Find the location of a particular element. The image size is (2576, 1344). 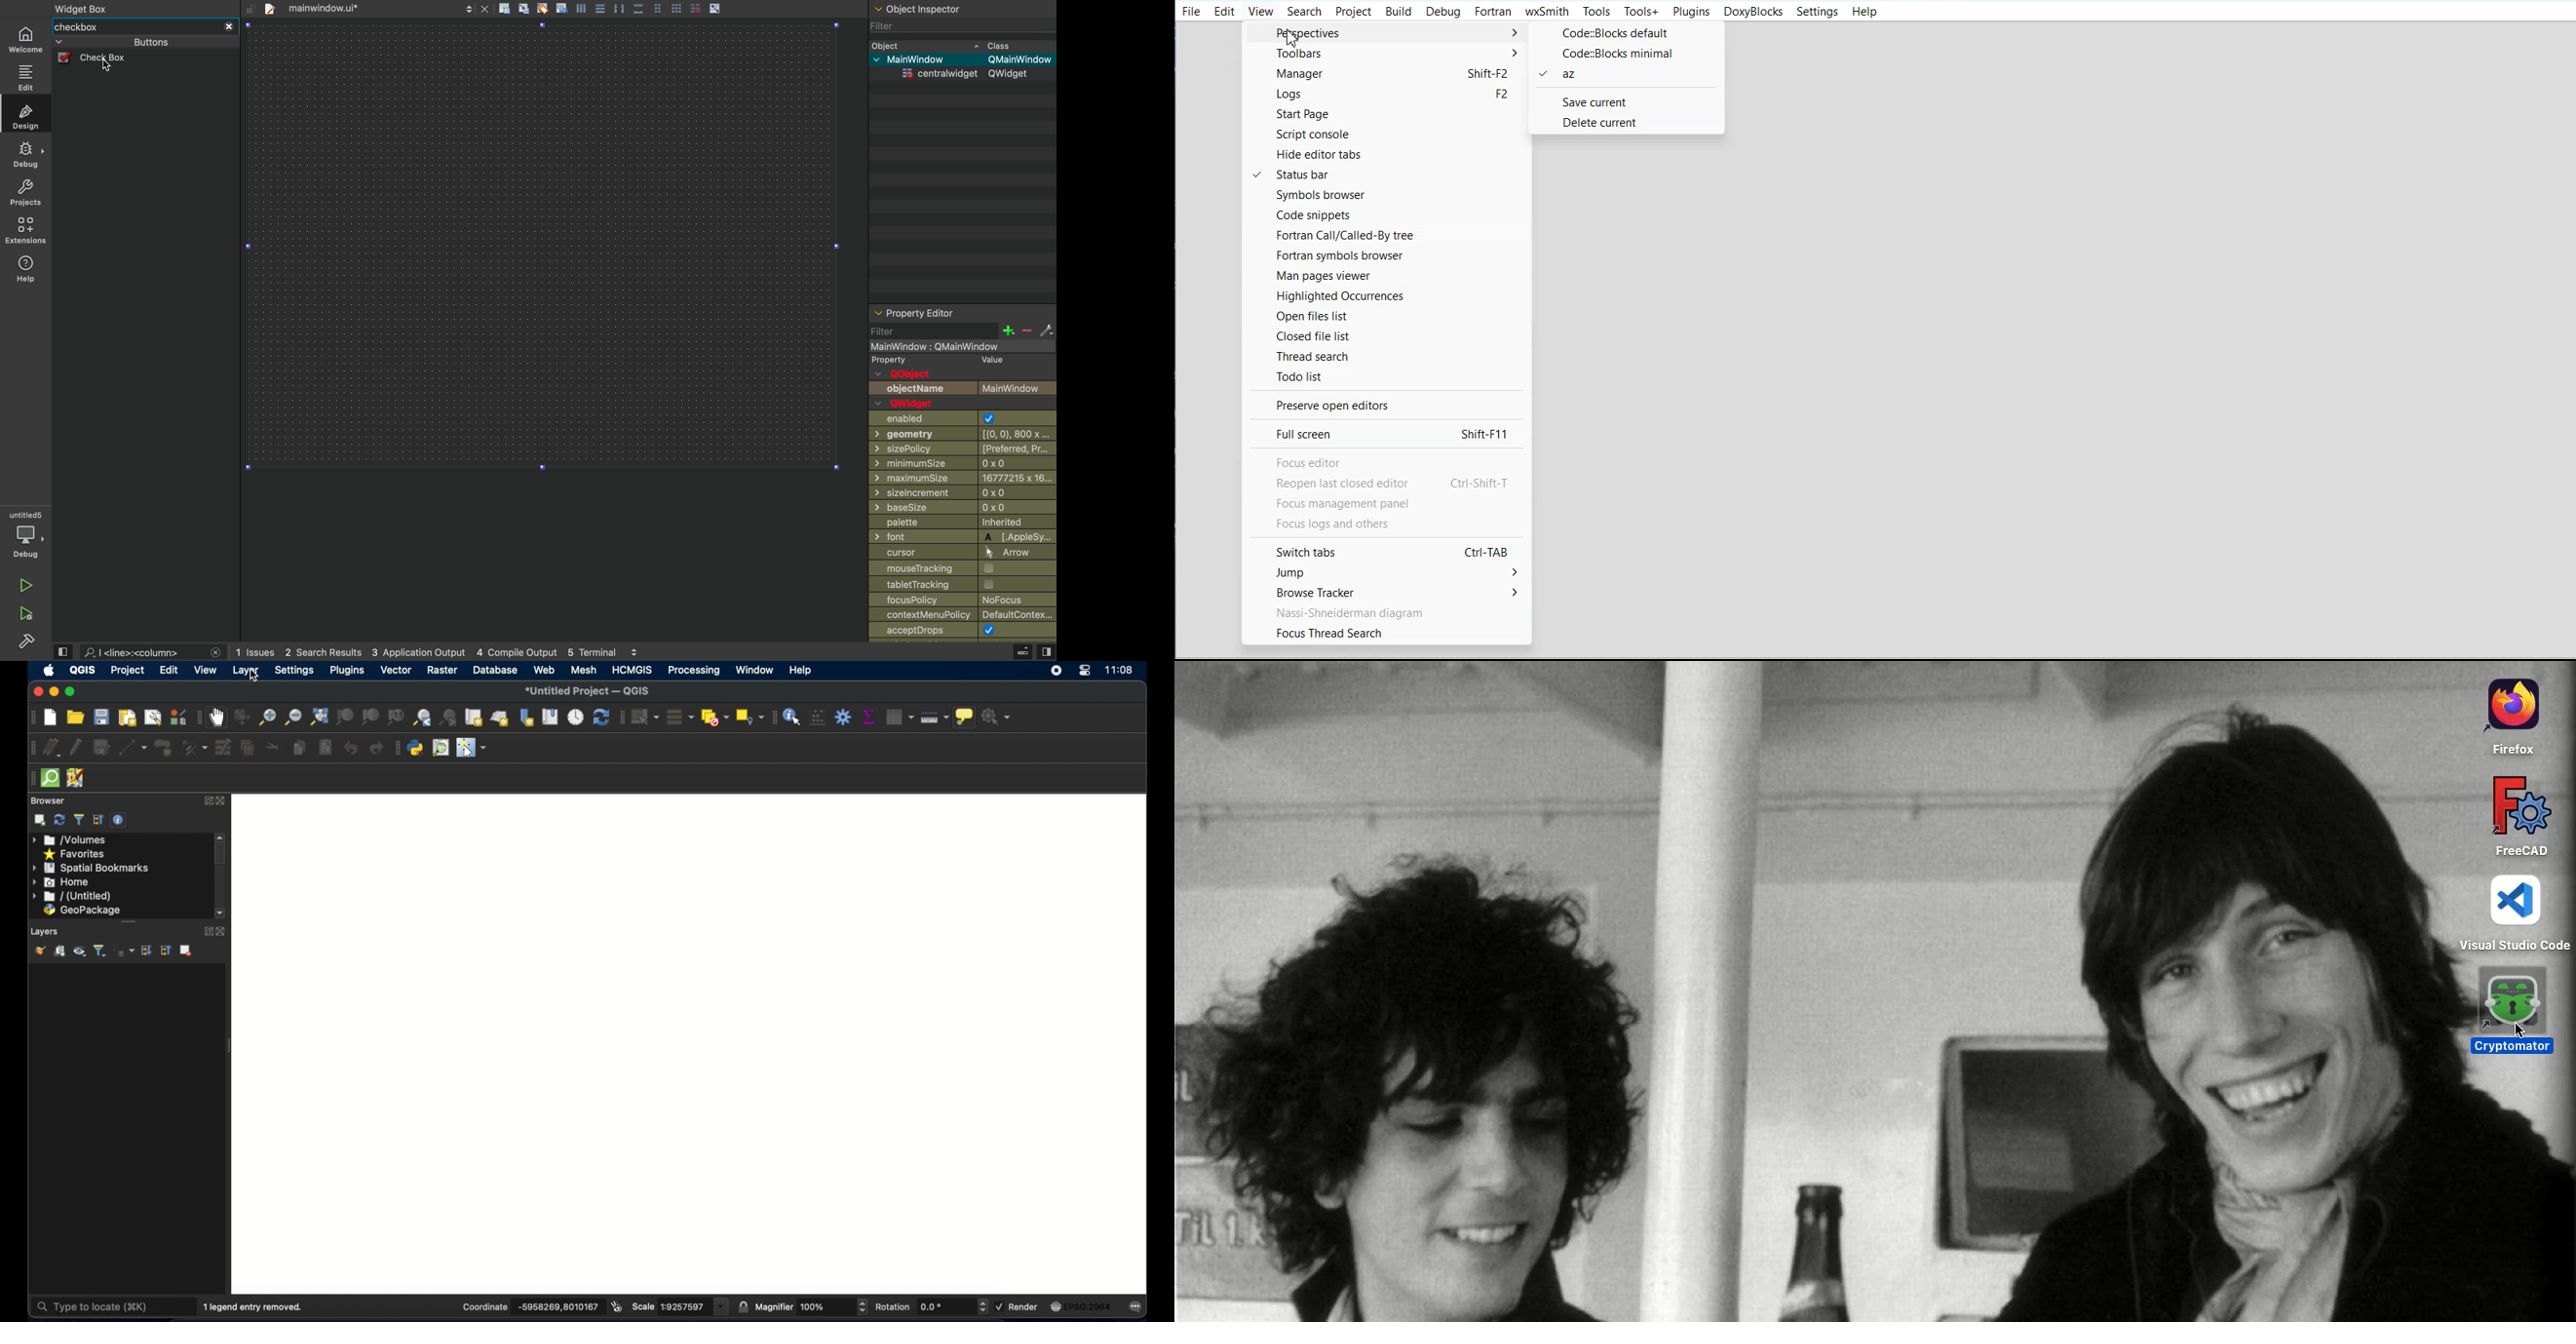

lock scale is located at coordinates (743, 1305).